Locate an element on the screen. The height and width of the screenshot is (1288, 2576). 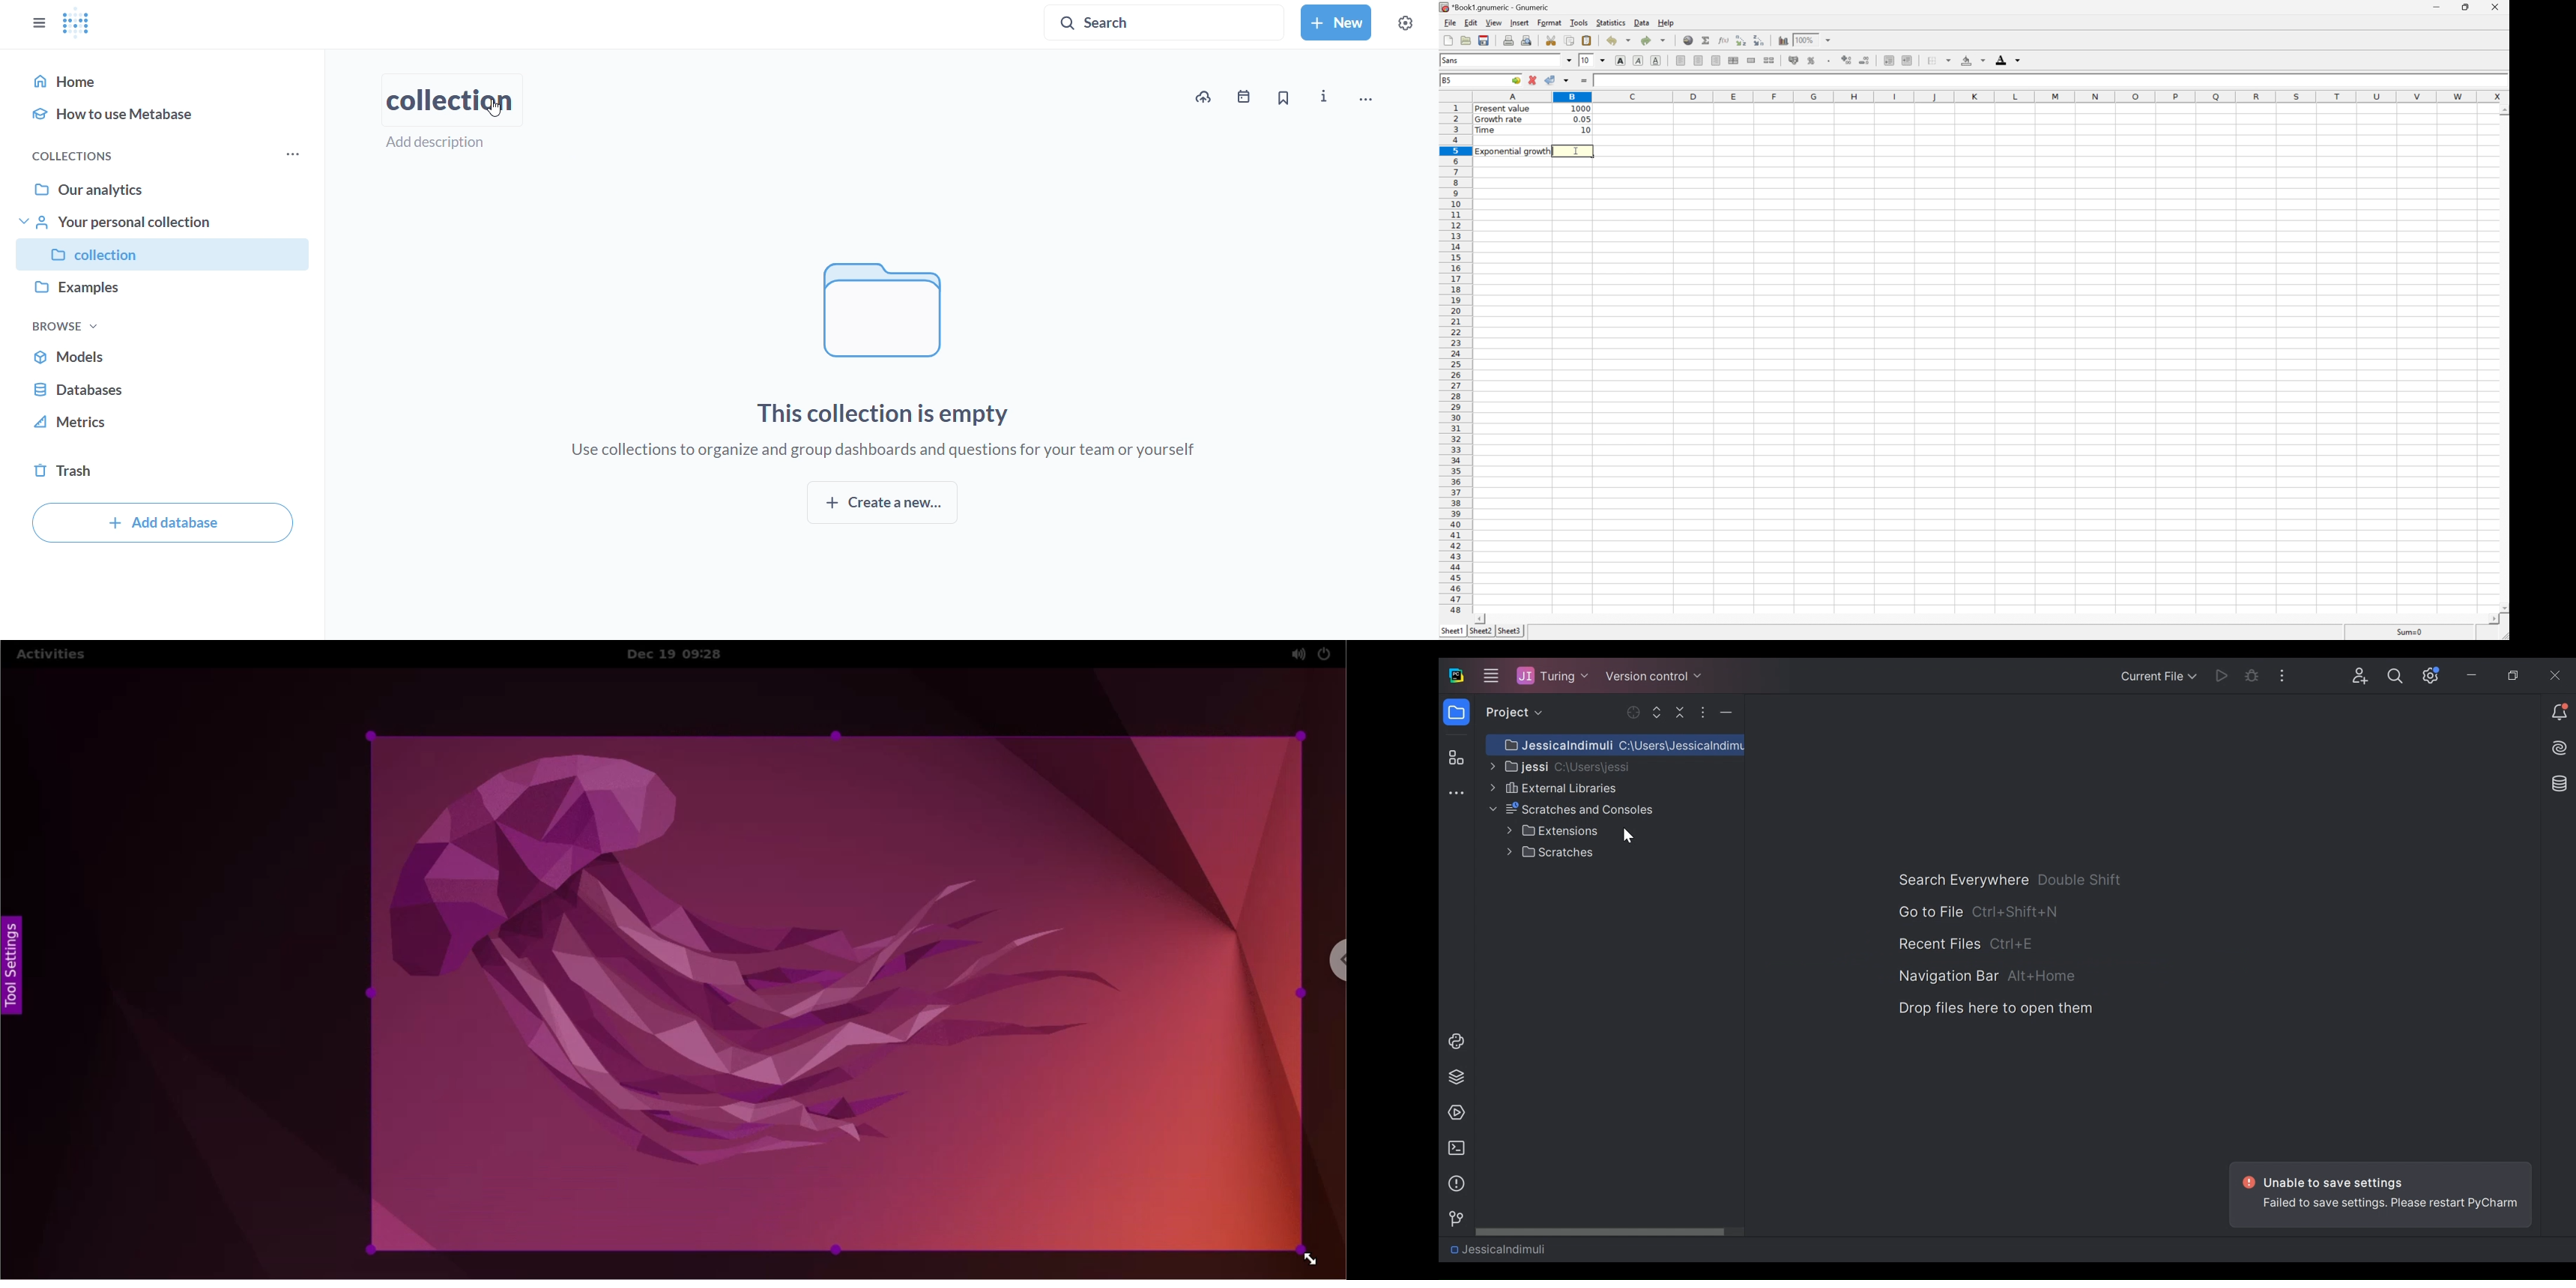
new is located at coordinates (1336, 22).